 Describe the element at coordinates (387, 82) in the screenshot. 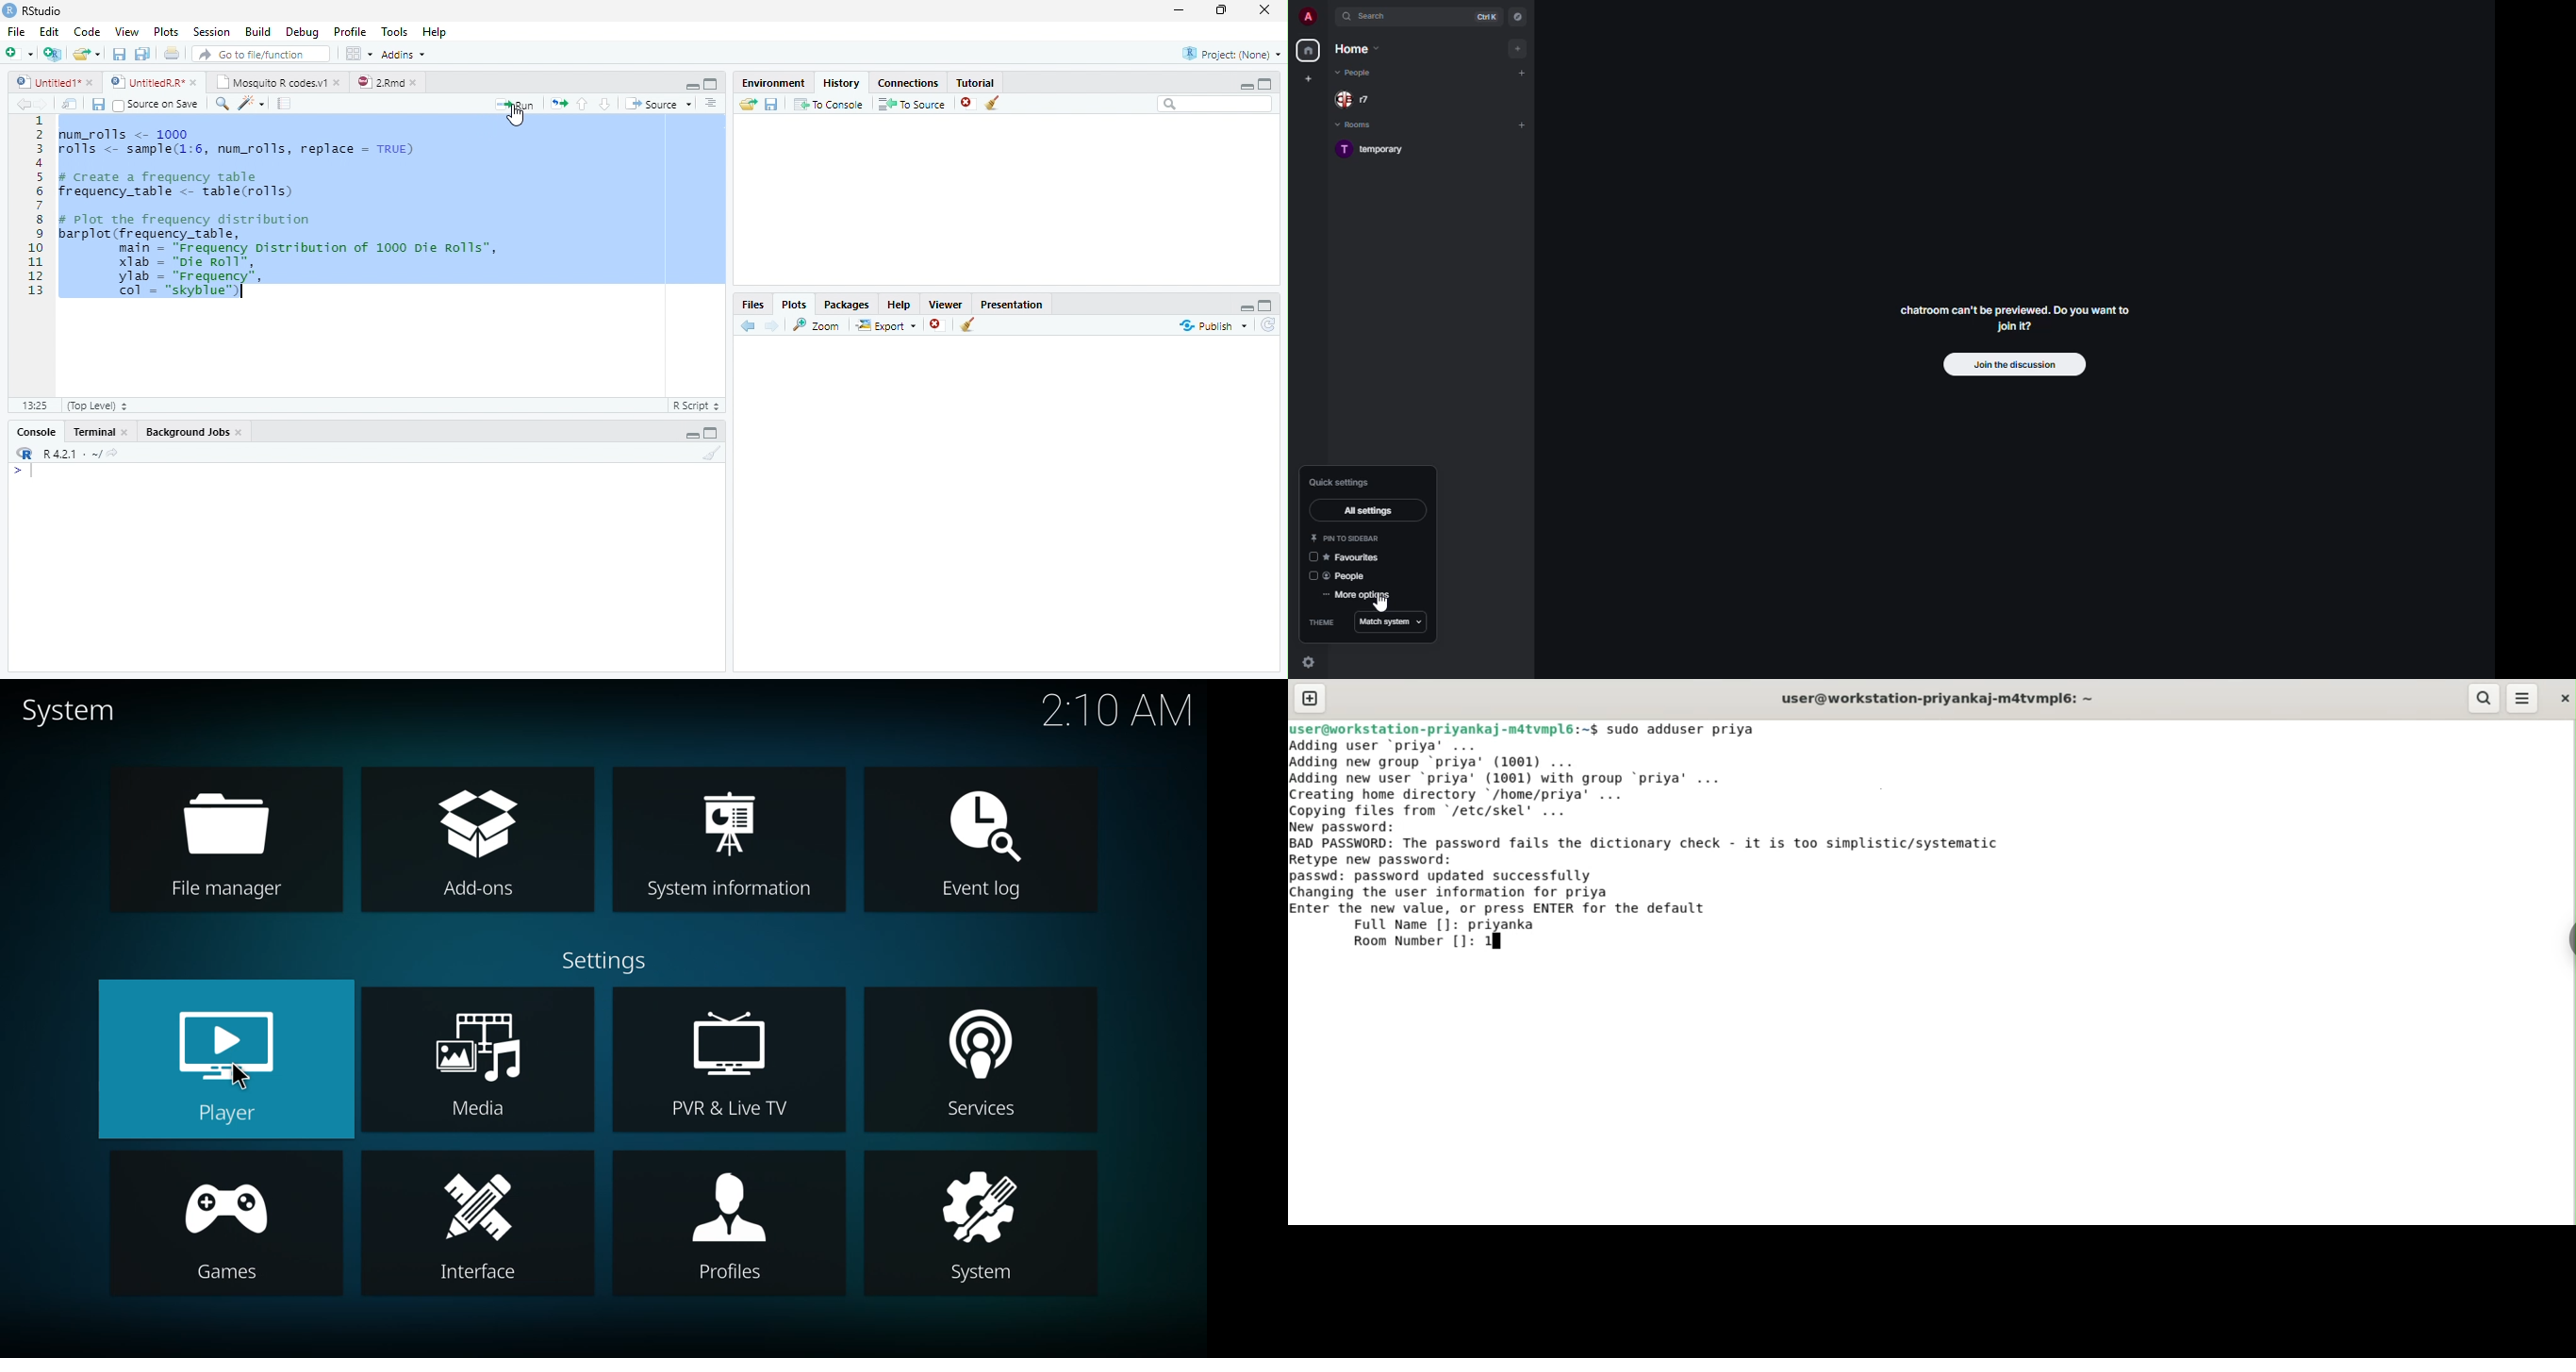

I see `©) 28md` at that location.